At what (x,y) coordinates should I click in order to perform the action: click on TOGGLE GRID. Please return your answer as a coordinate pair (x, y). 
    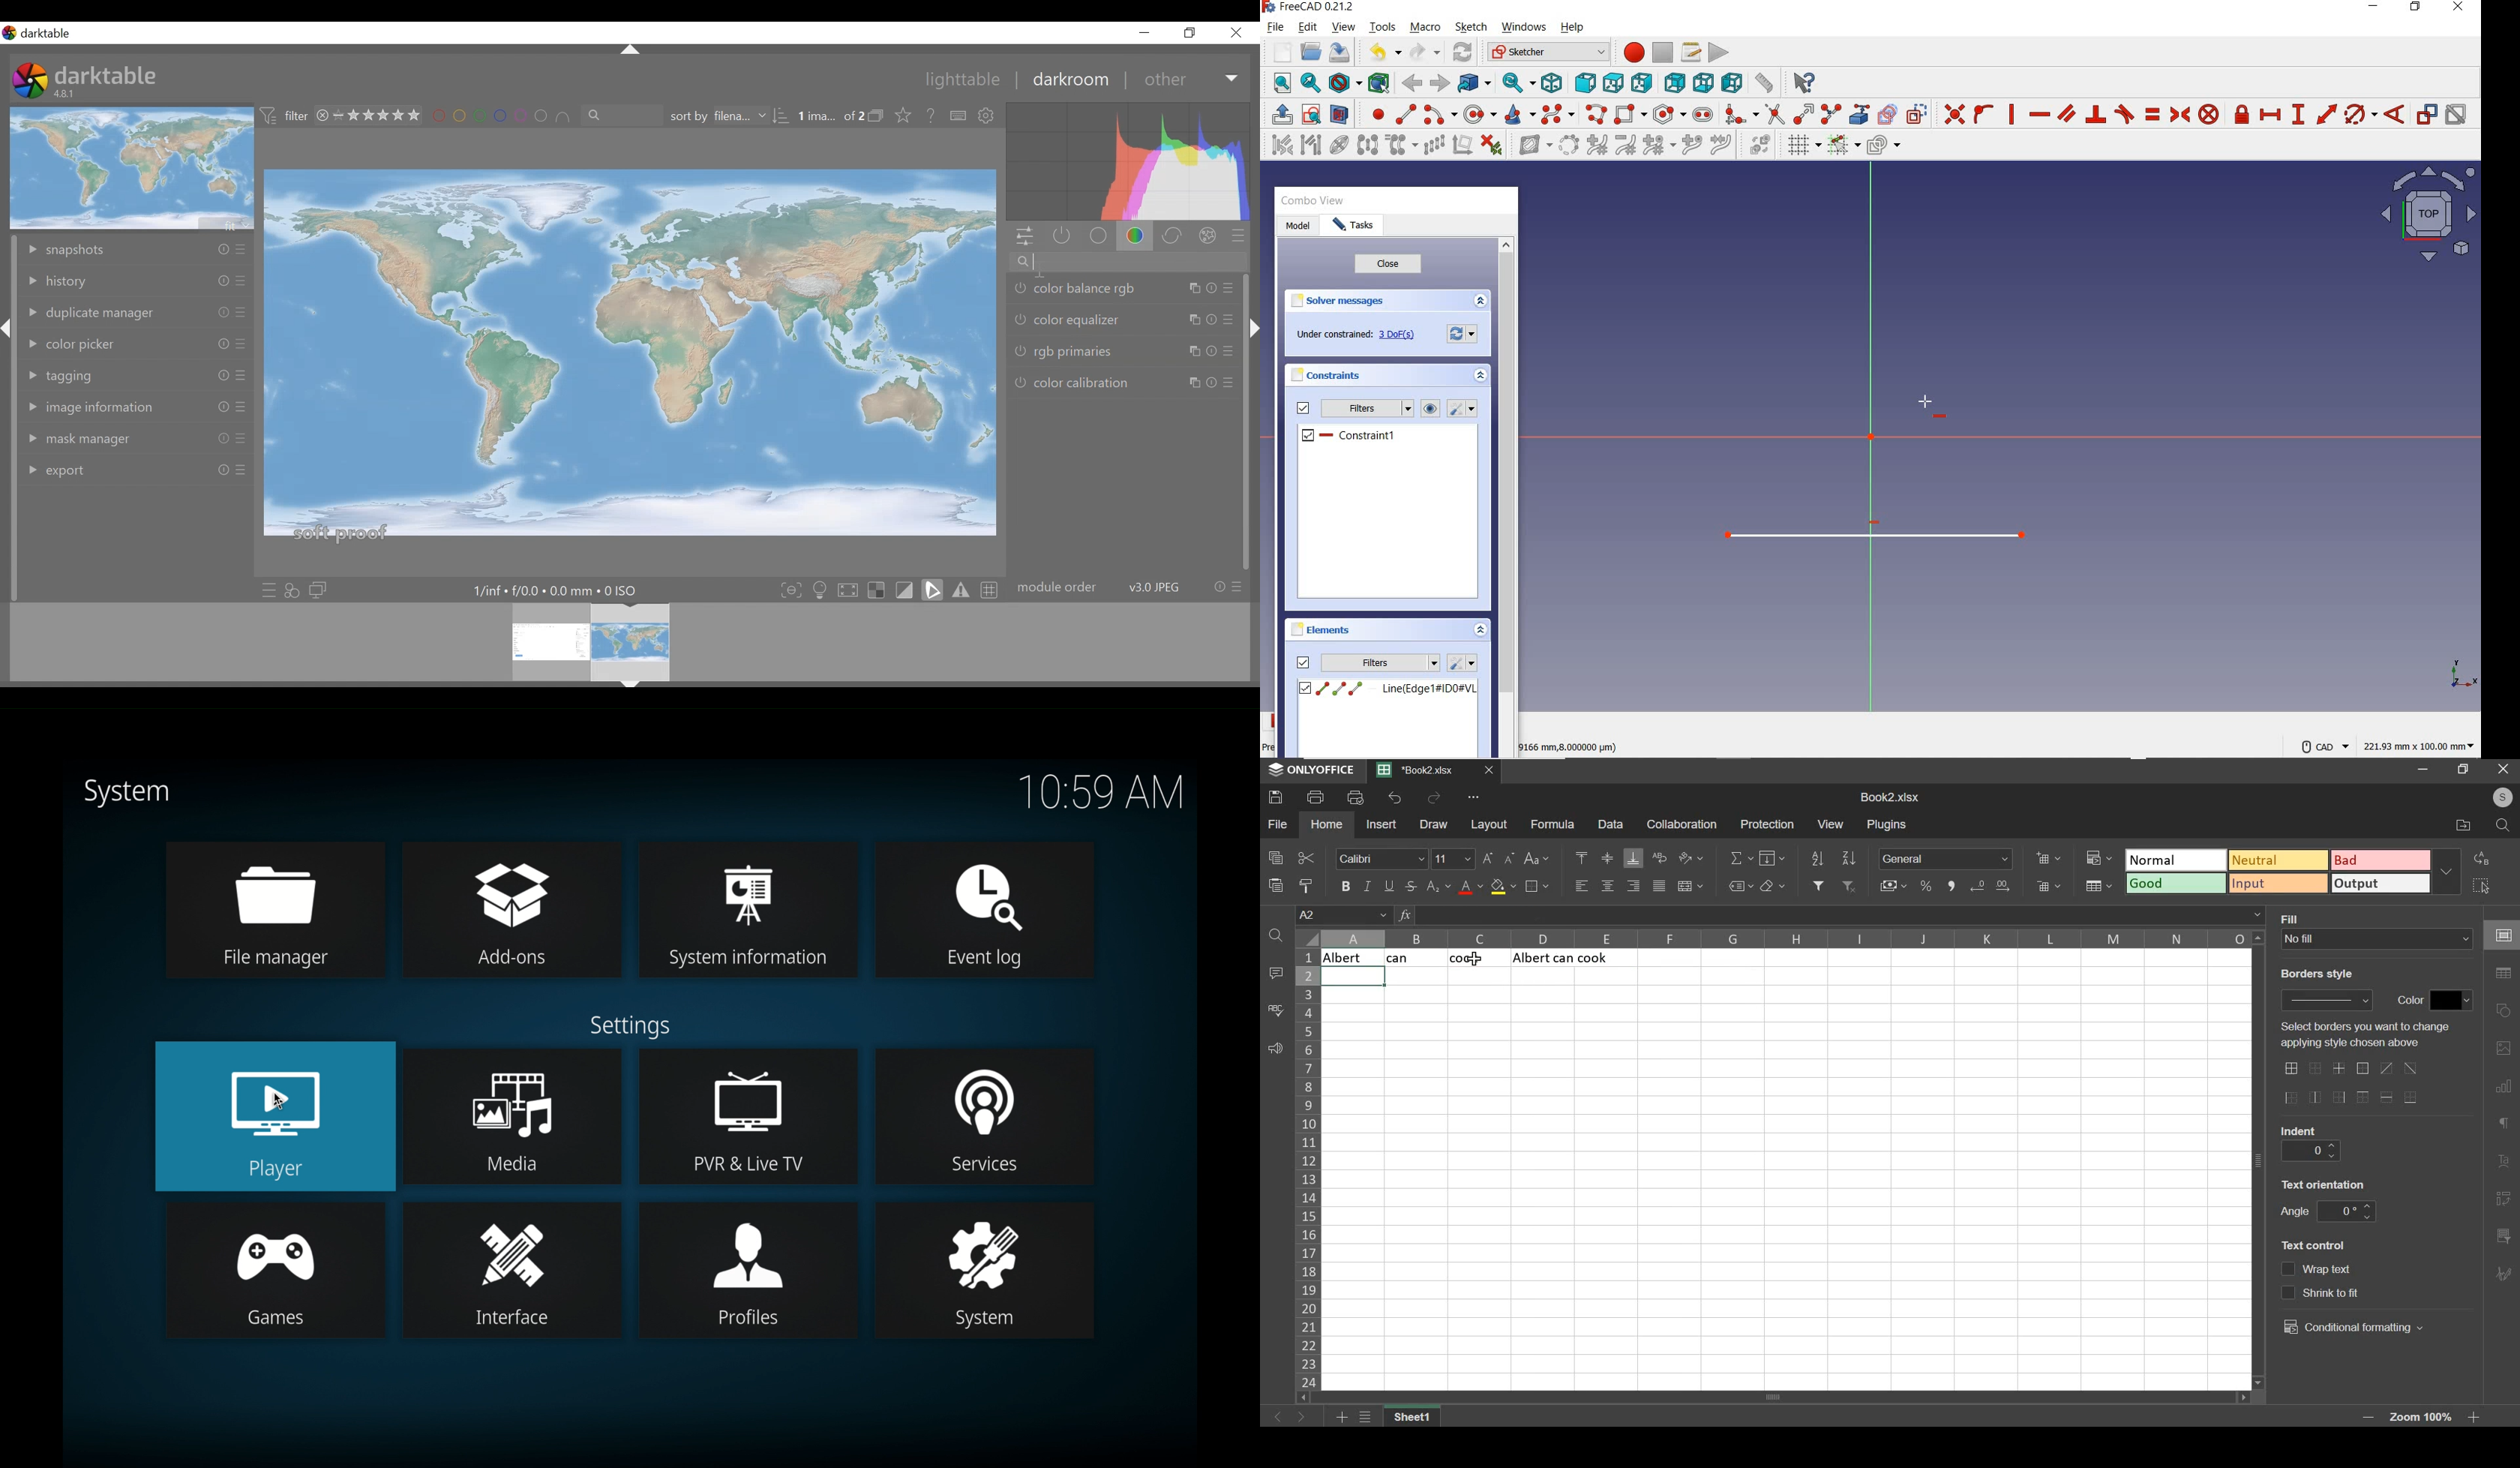
    Looking at the image, I should click on (1804, 145).